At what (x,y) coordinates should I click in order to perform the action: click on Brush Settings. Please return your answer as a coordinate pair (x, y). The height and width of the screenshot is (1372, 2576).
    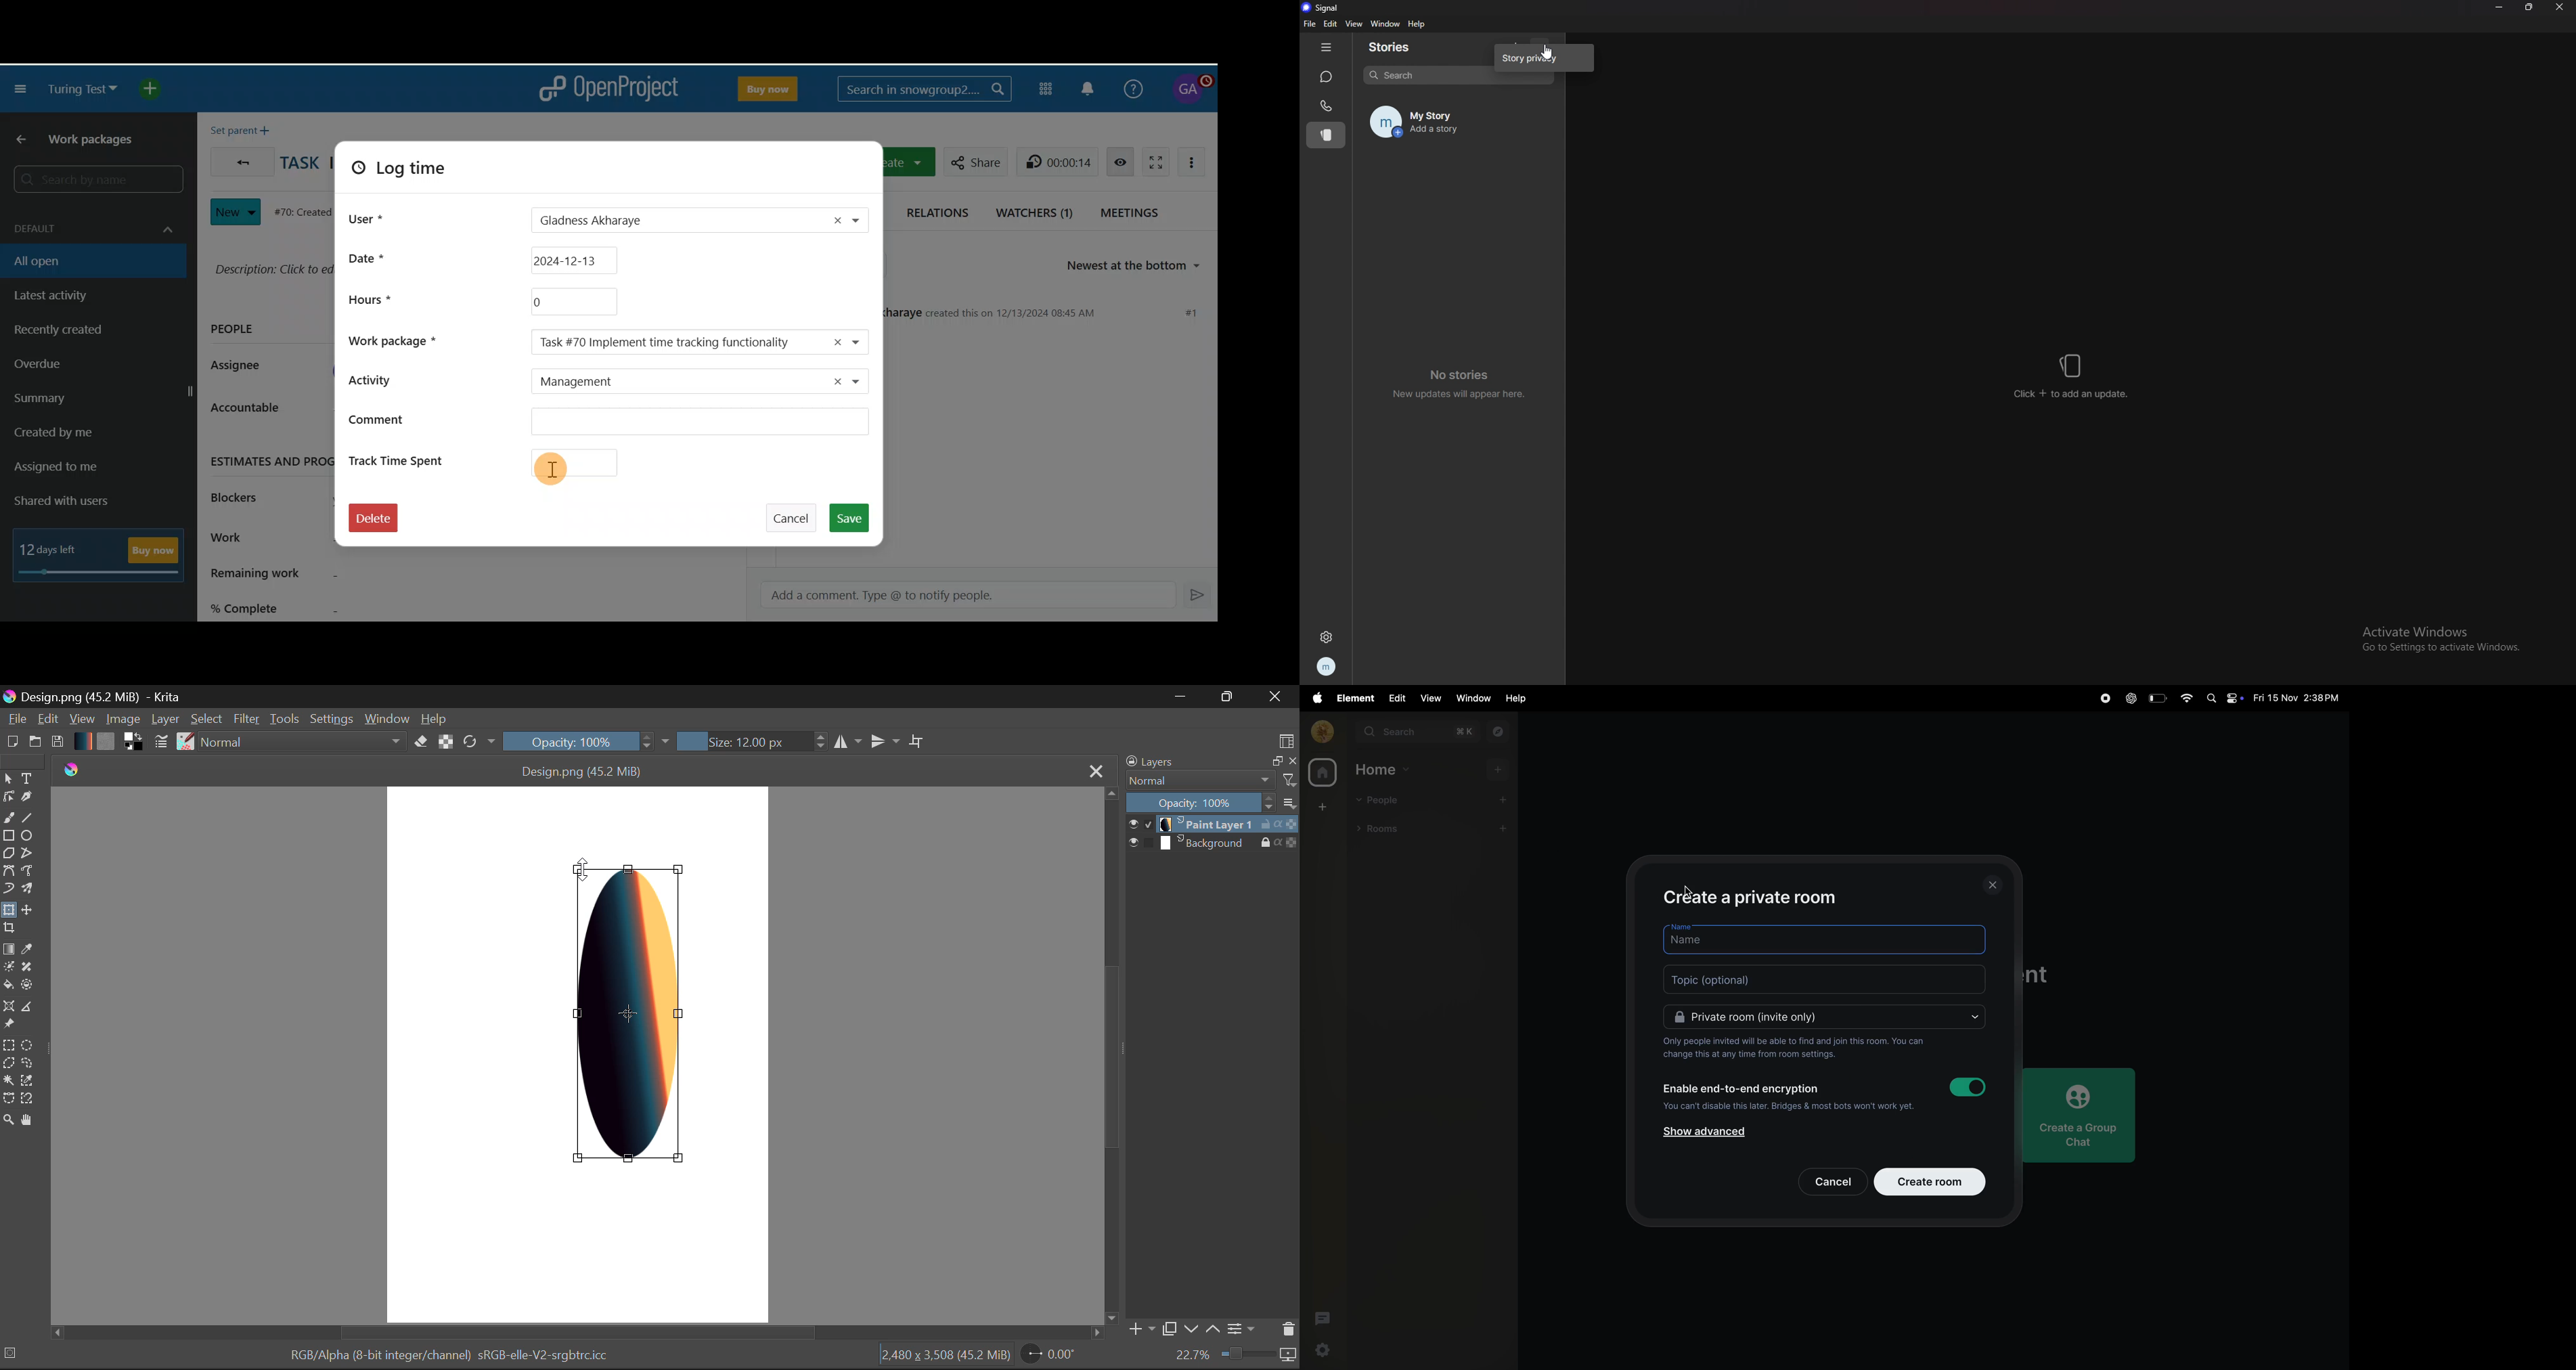
    Looking at the image, I should click on (162, 743).